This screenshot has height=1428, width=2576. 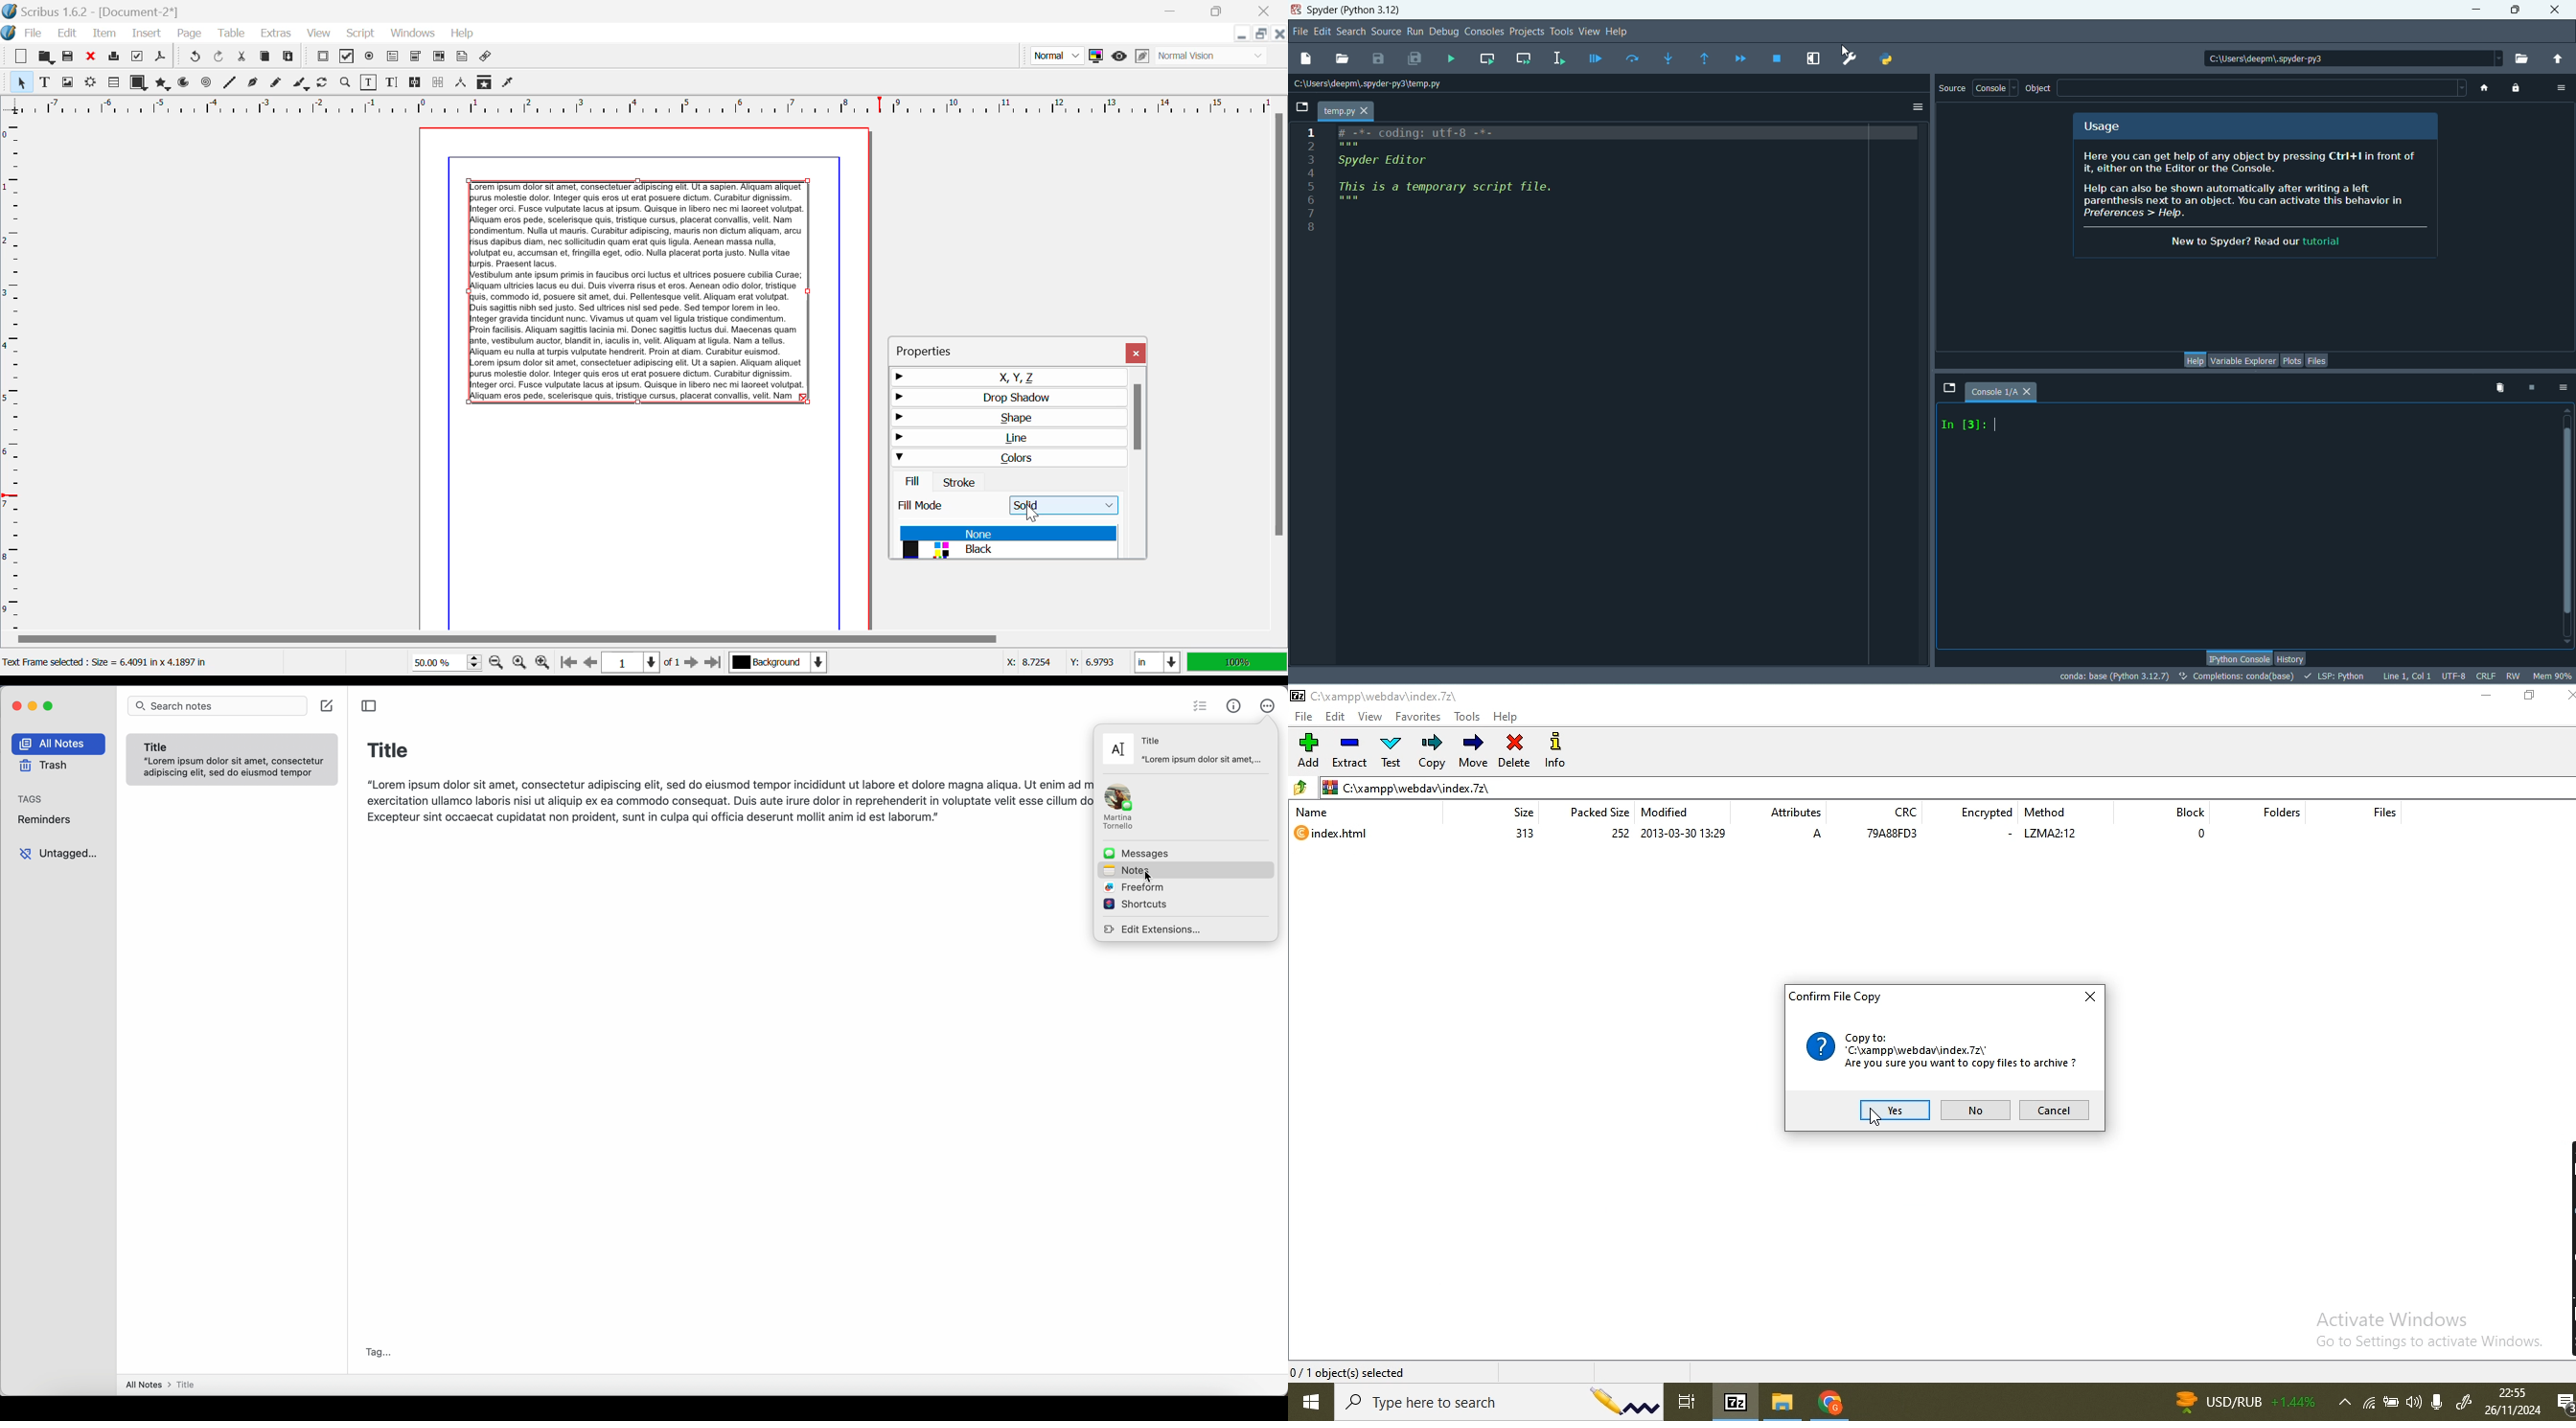 I want to click on variable explorer, so click(x=2242, y=361).